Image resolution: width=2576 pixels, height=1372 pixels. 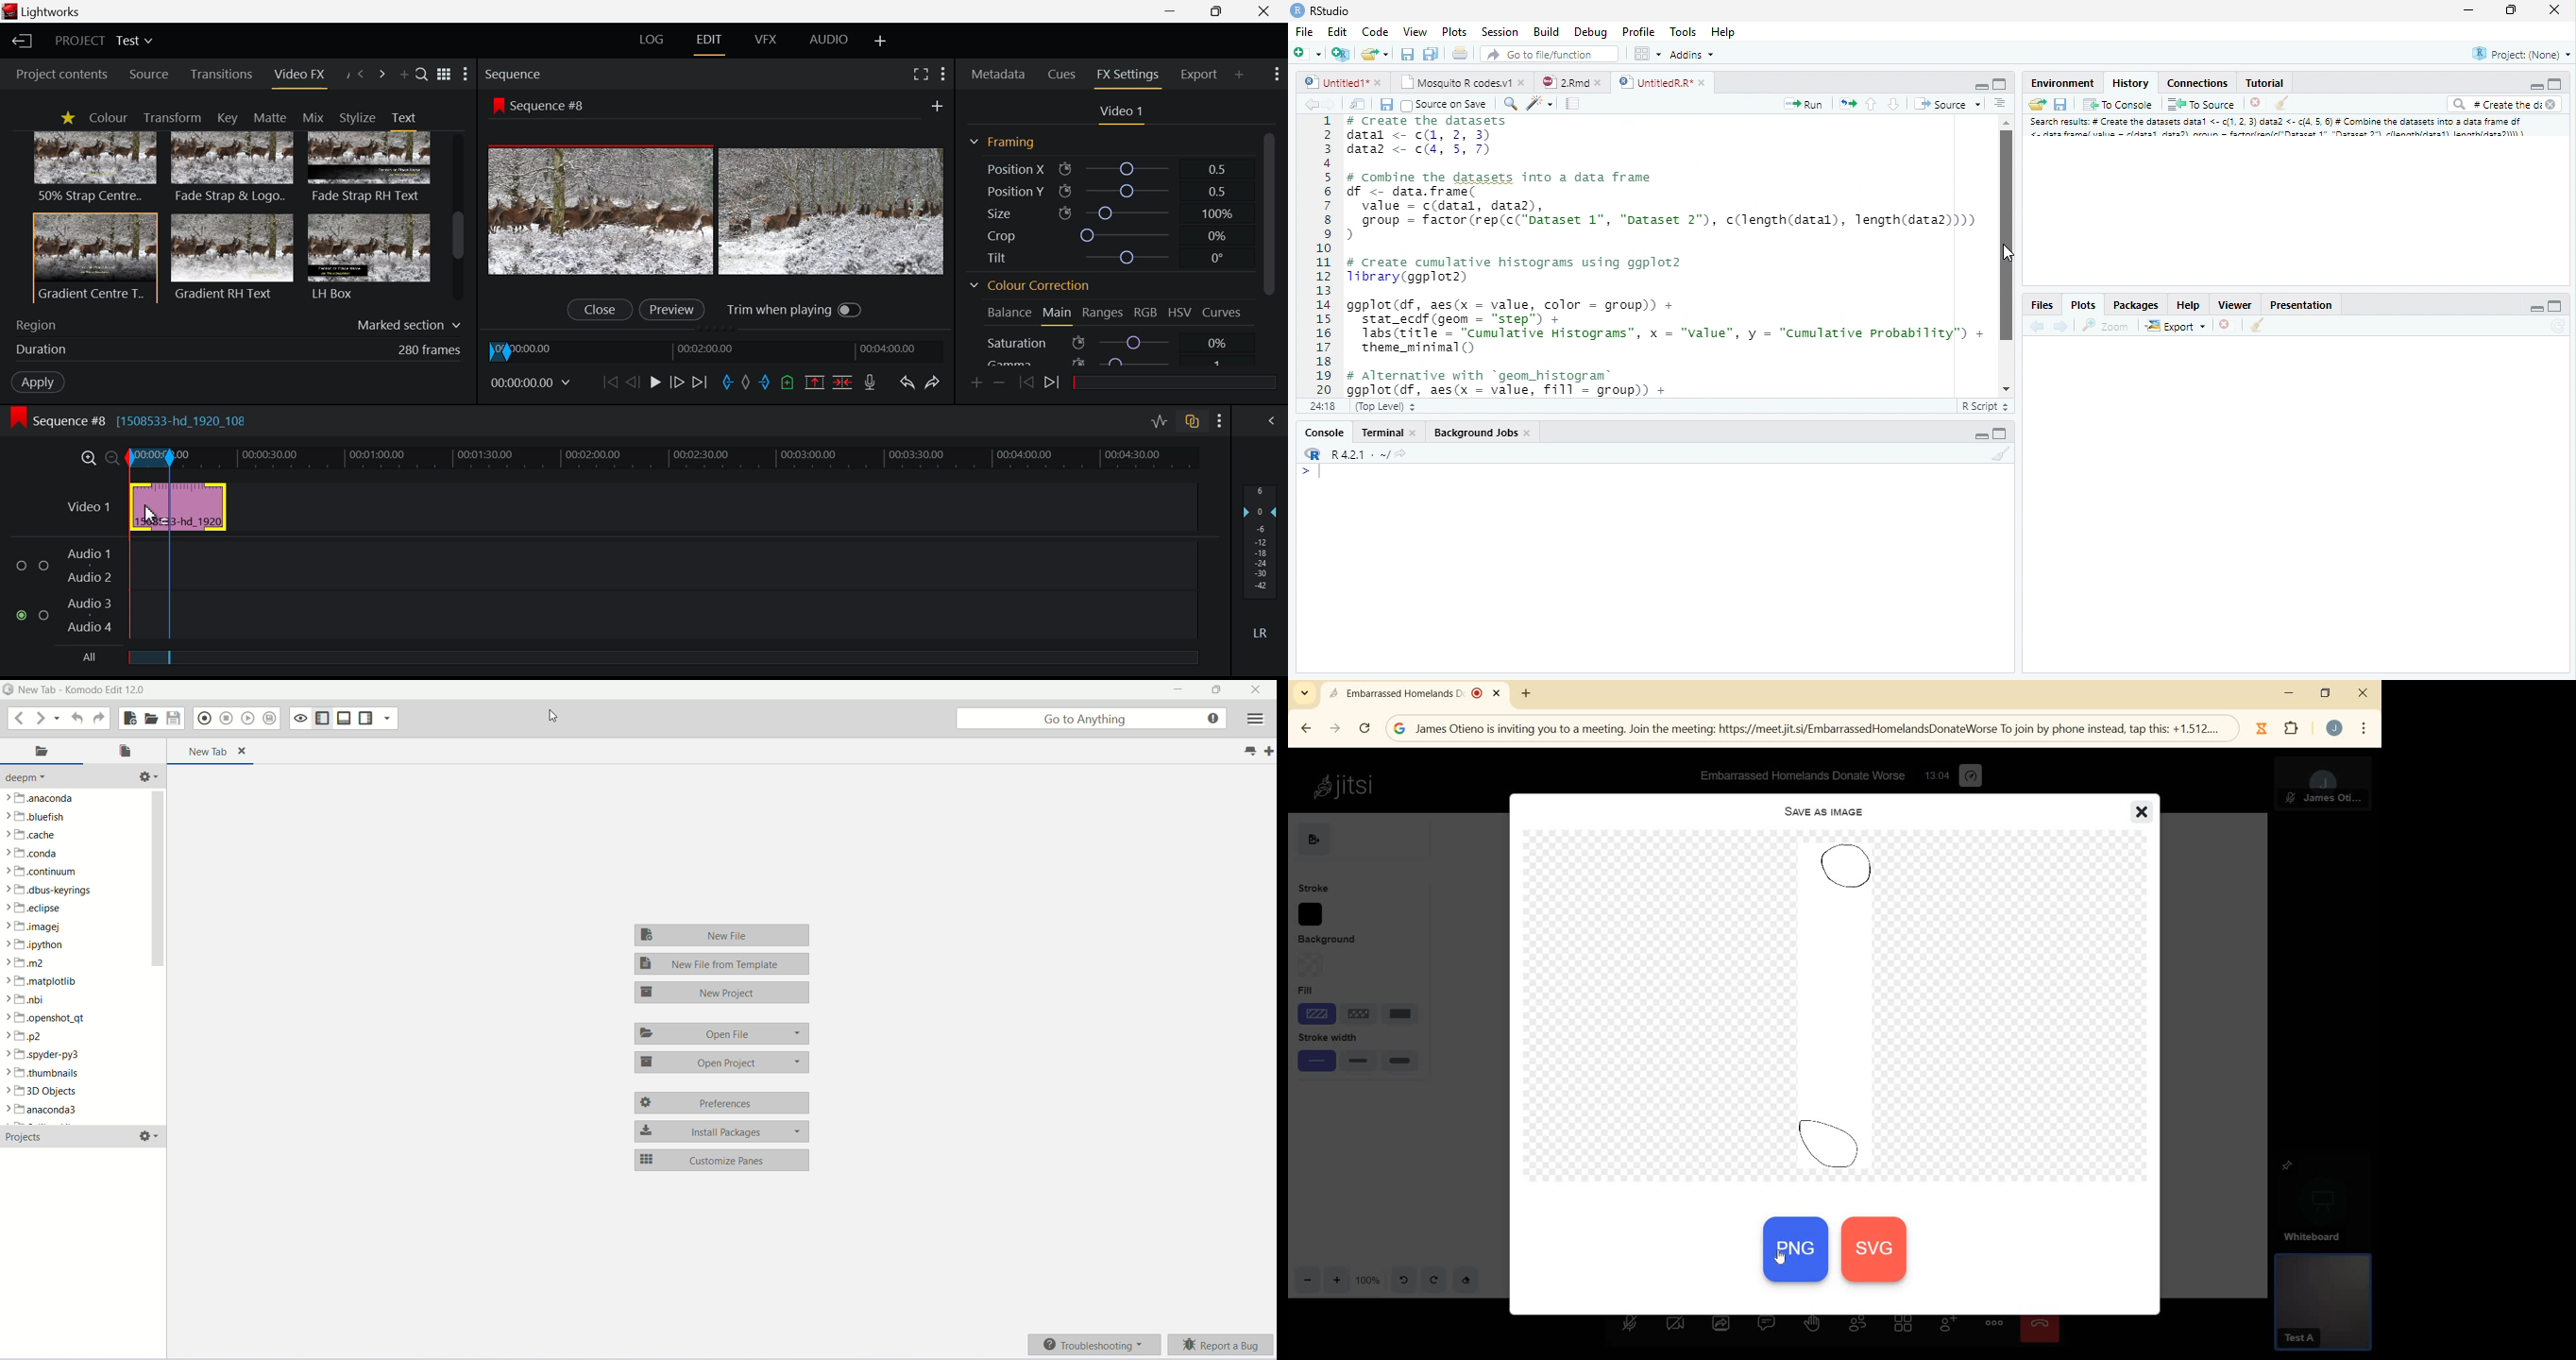 I want to click on To Source, so click(x=2202, y=104).